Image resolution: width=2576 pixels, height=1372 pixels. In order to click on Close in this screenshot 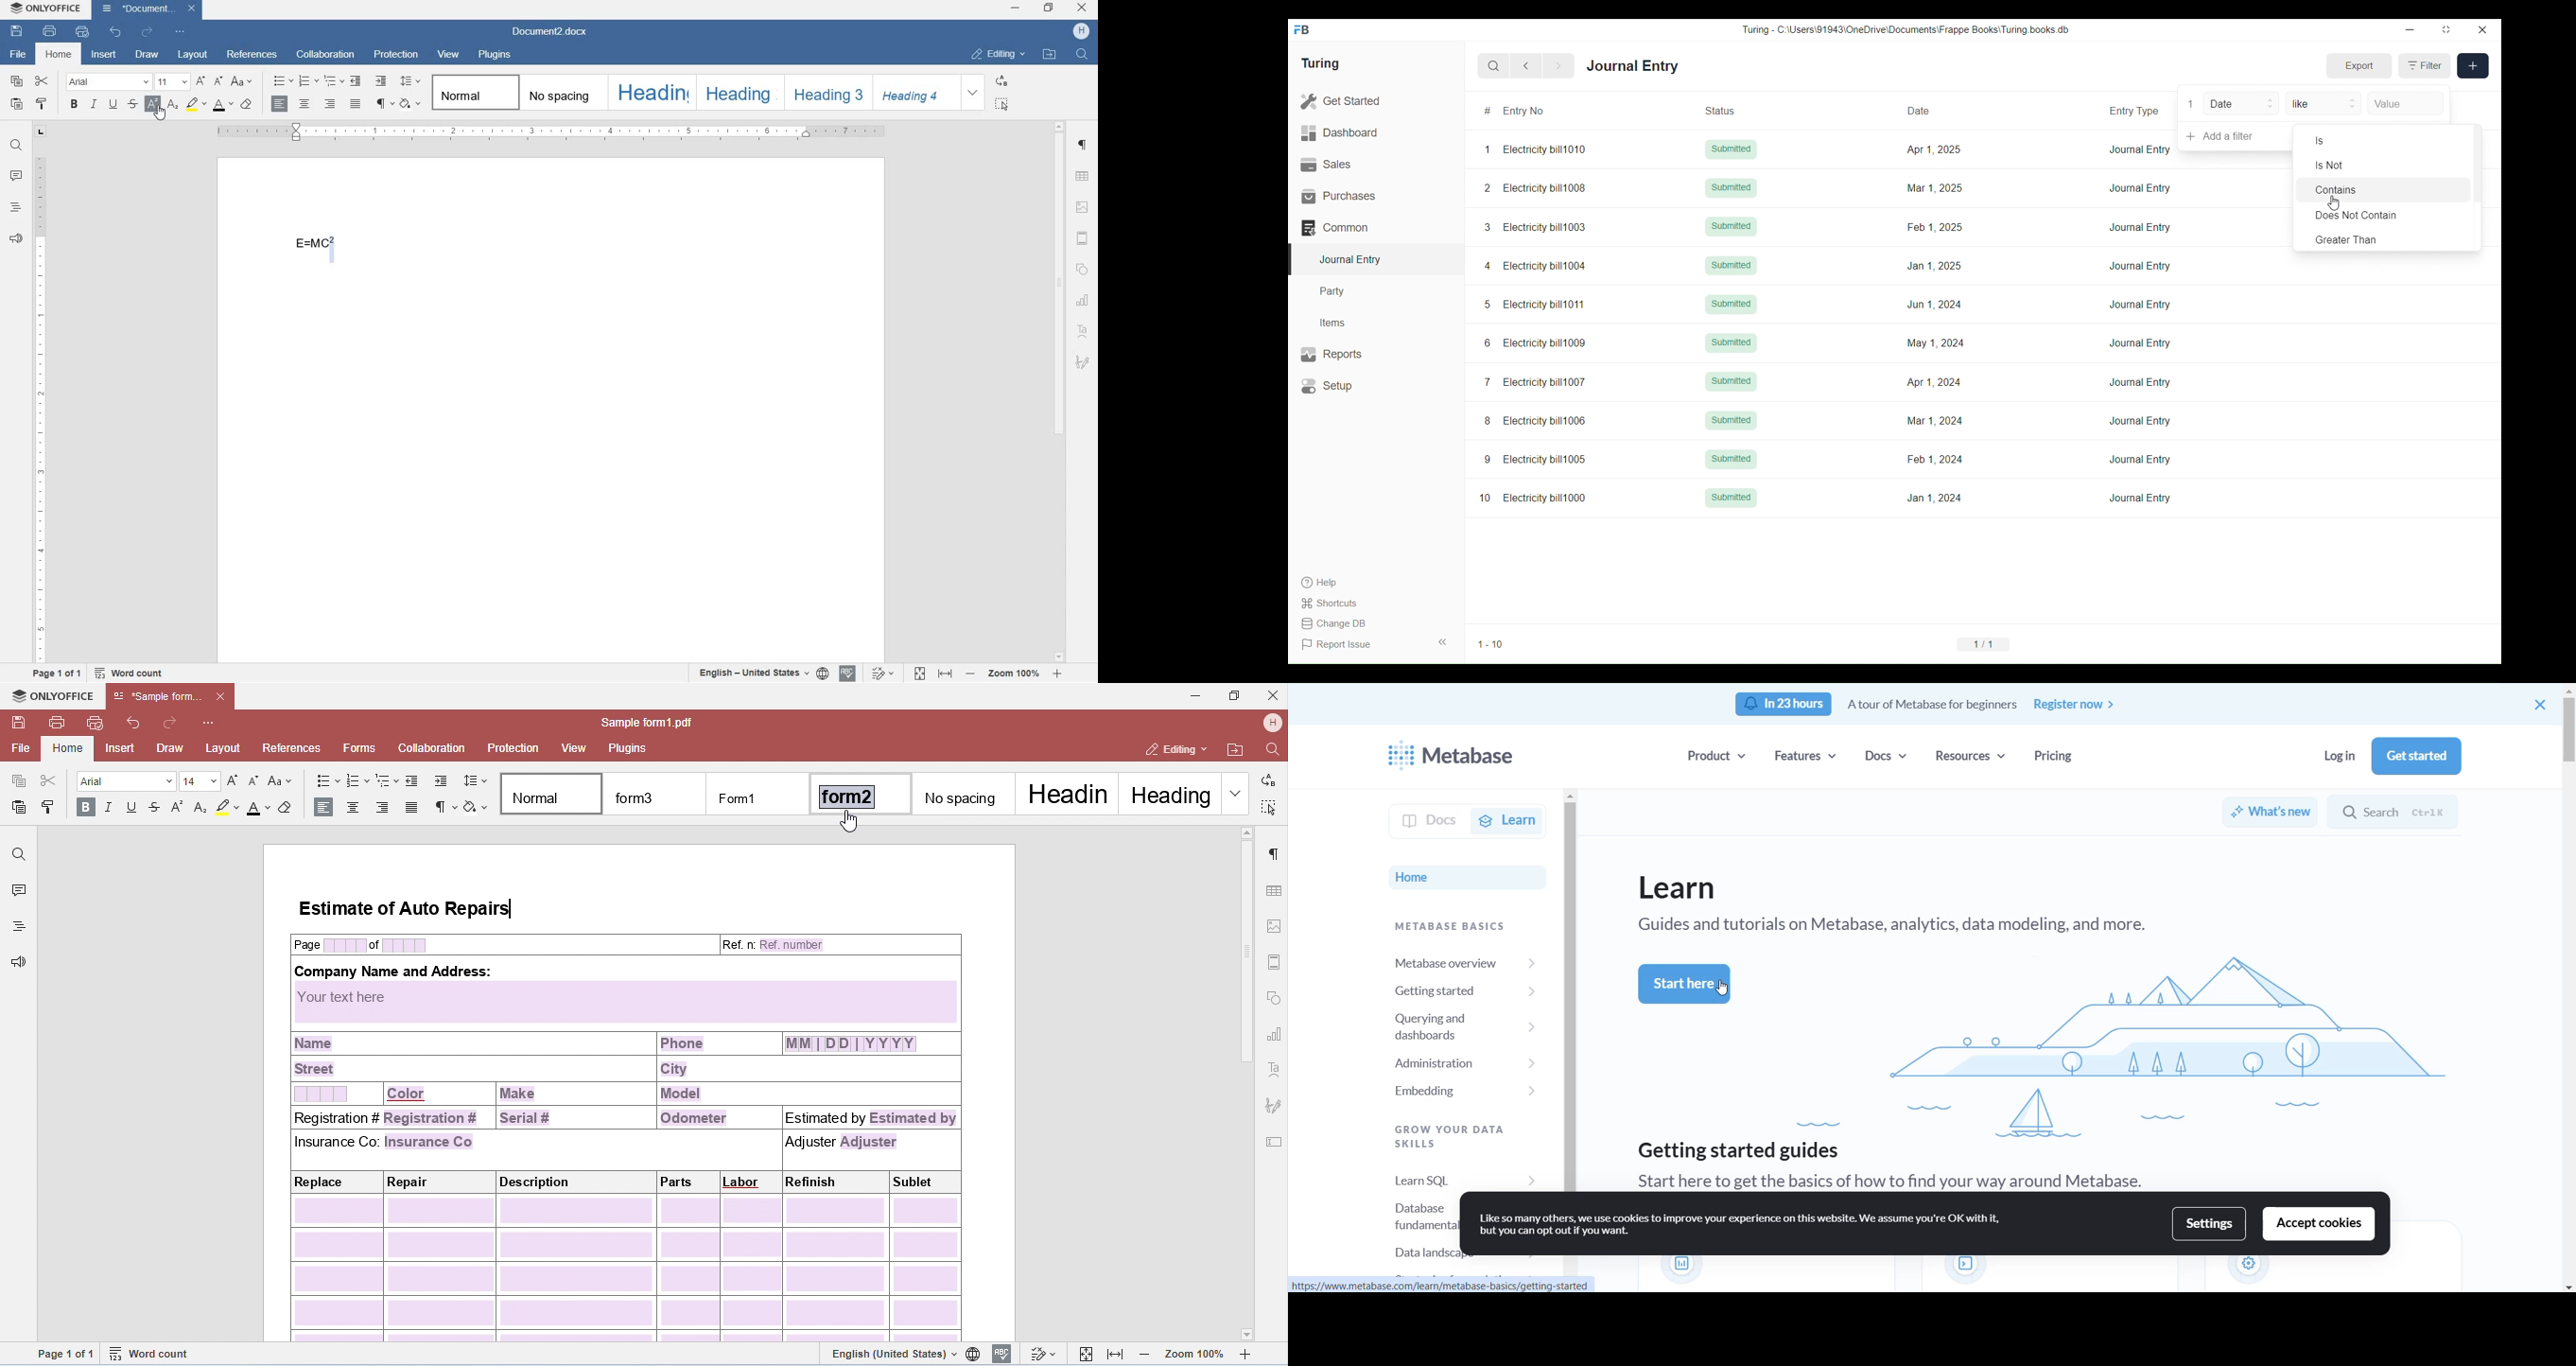, I will do `click(2483, 30)`.